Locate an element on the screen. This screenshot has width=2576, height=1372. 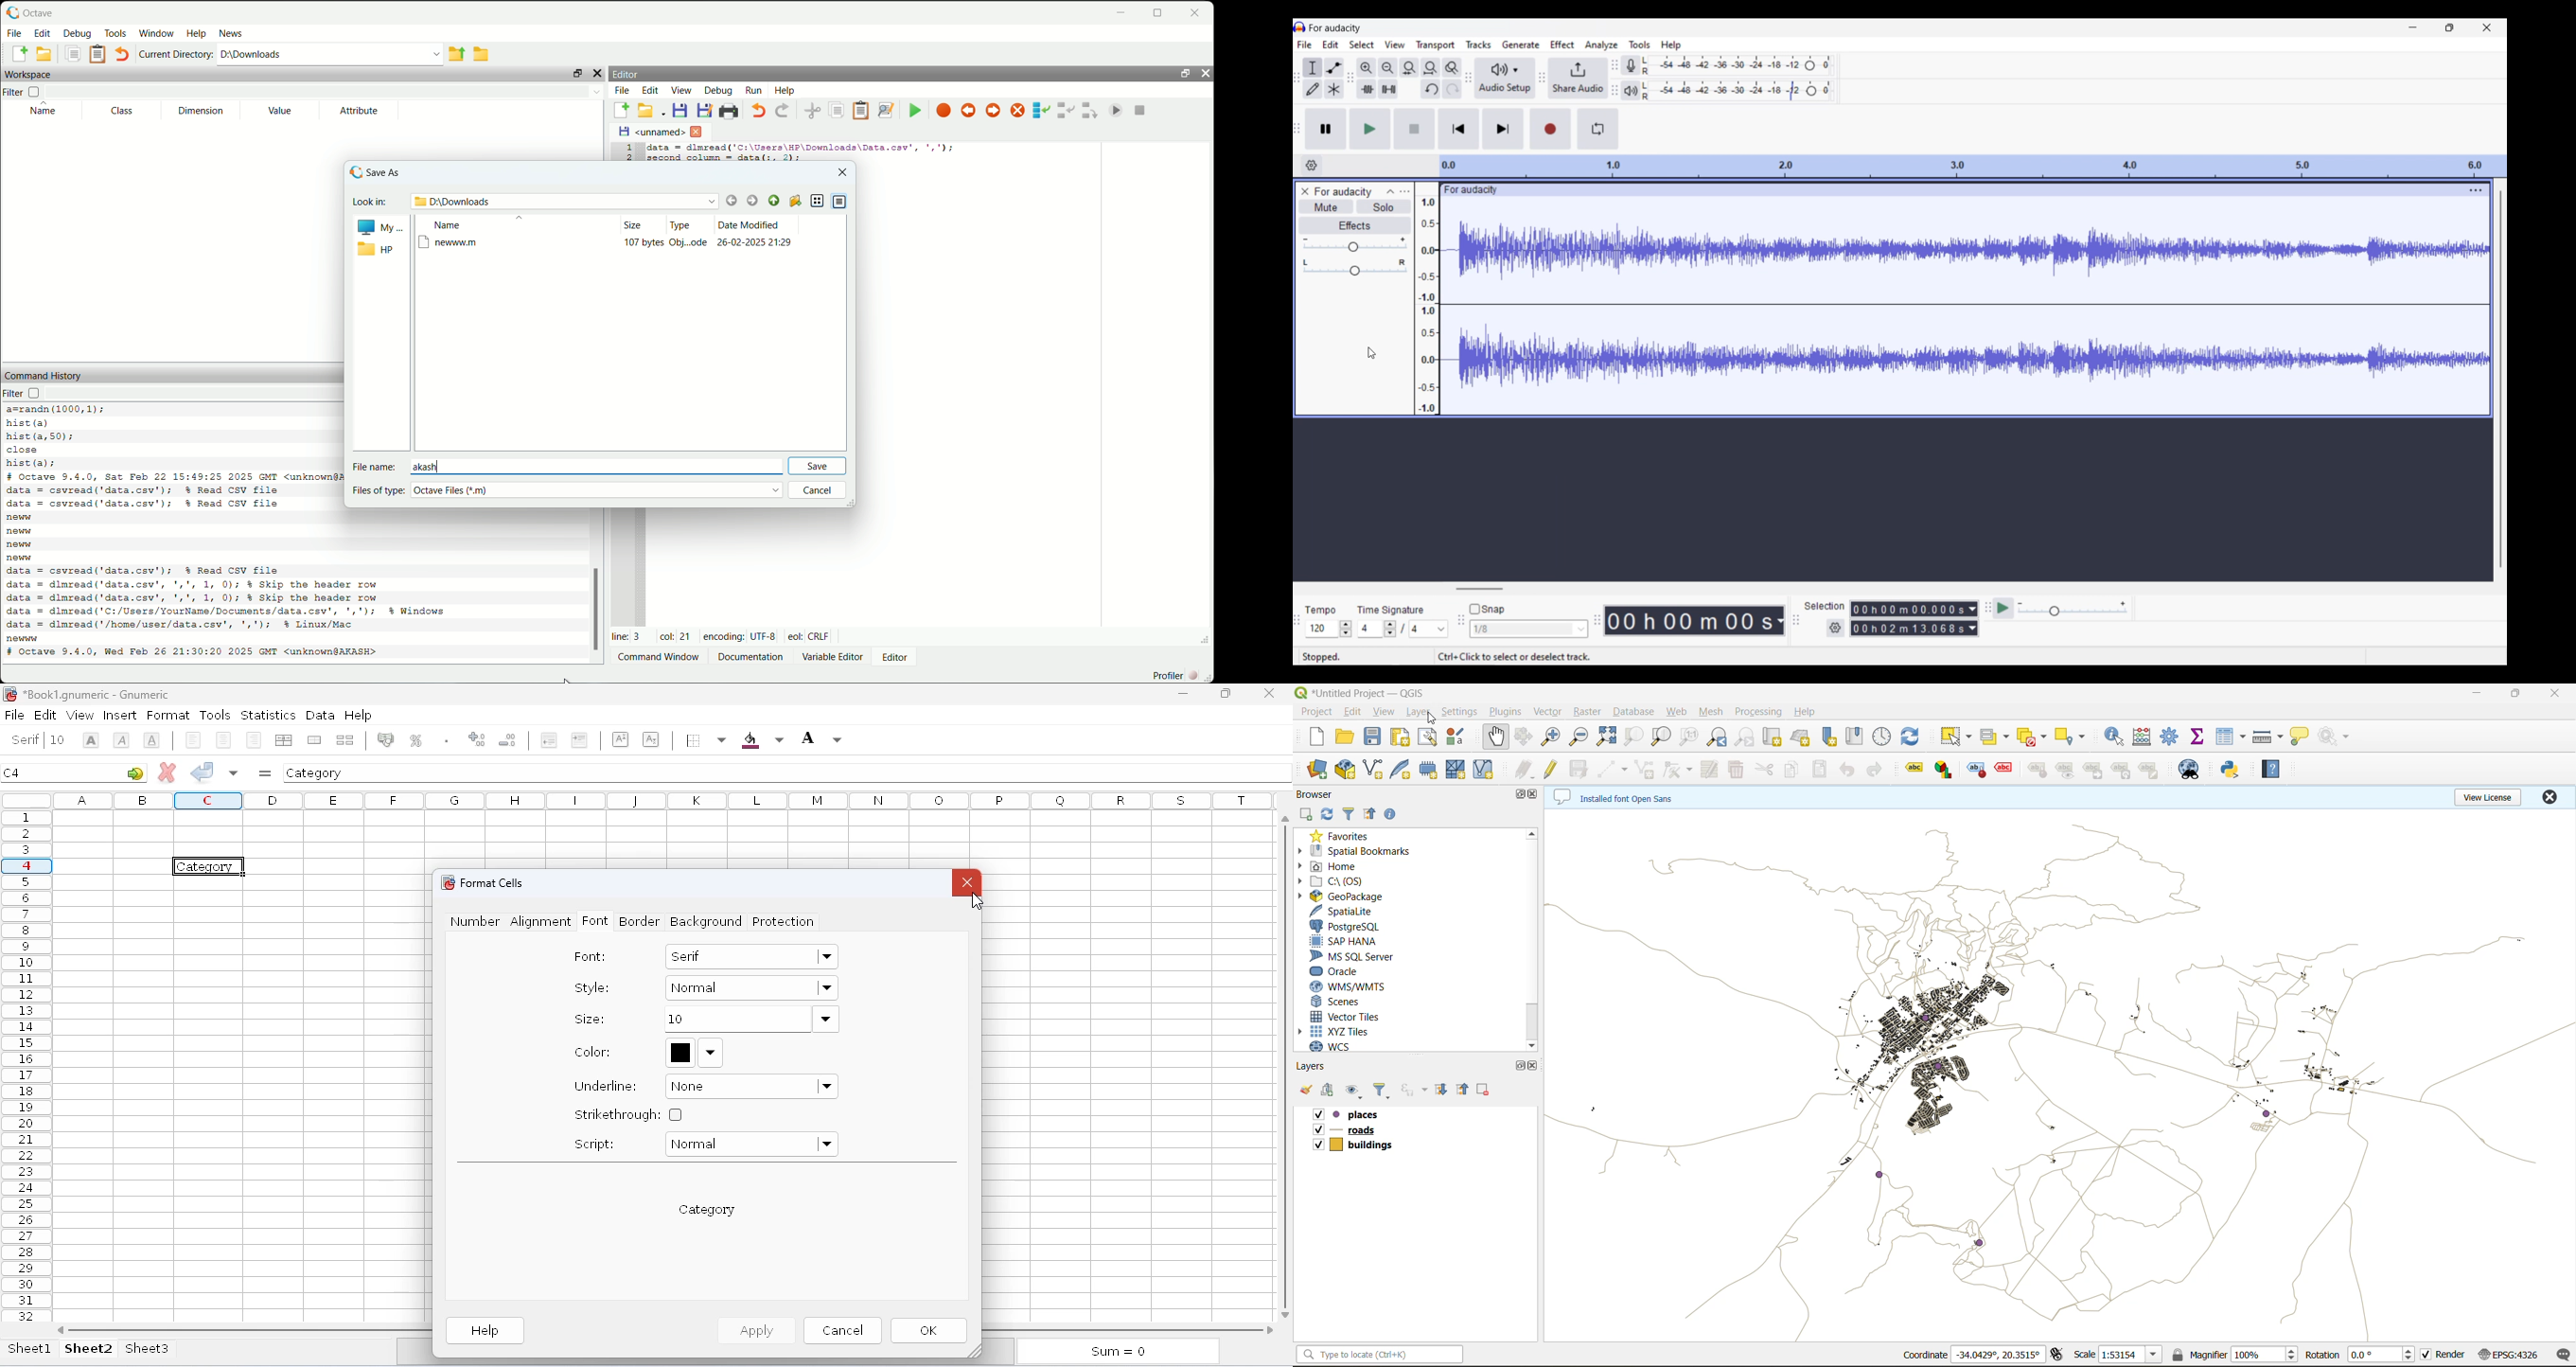
vector tiles is located at coordinates (1352, 1017).